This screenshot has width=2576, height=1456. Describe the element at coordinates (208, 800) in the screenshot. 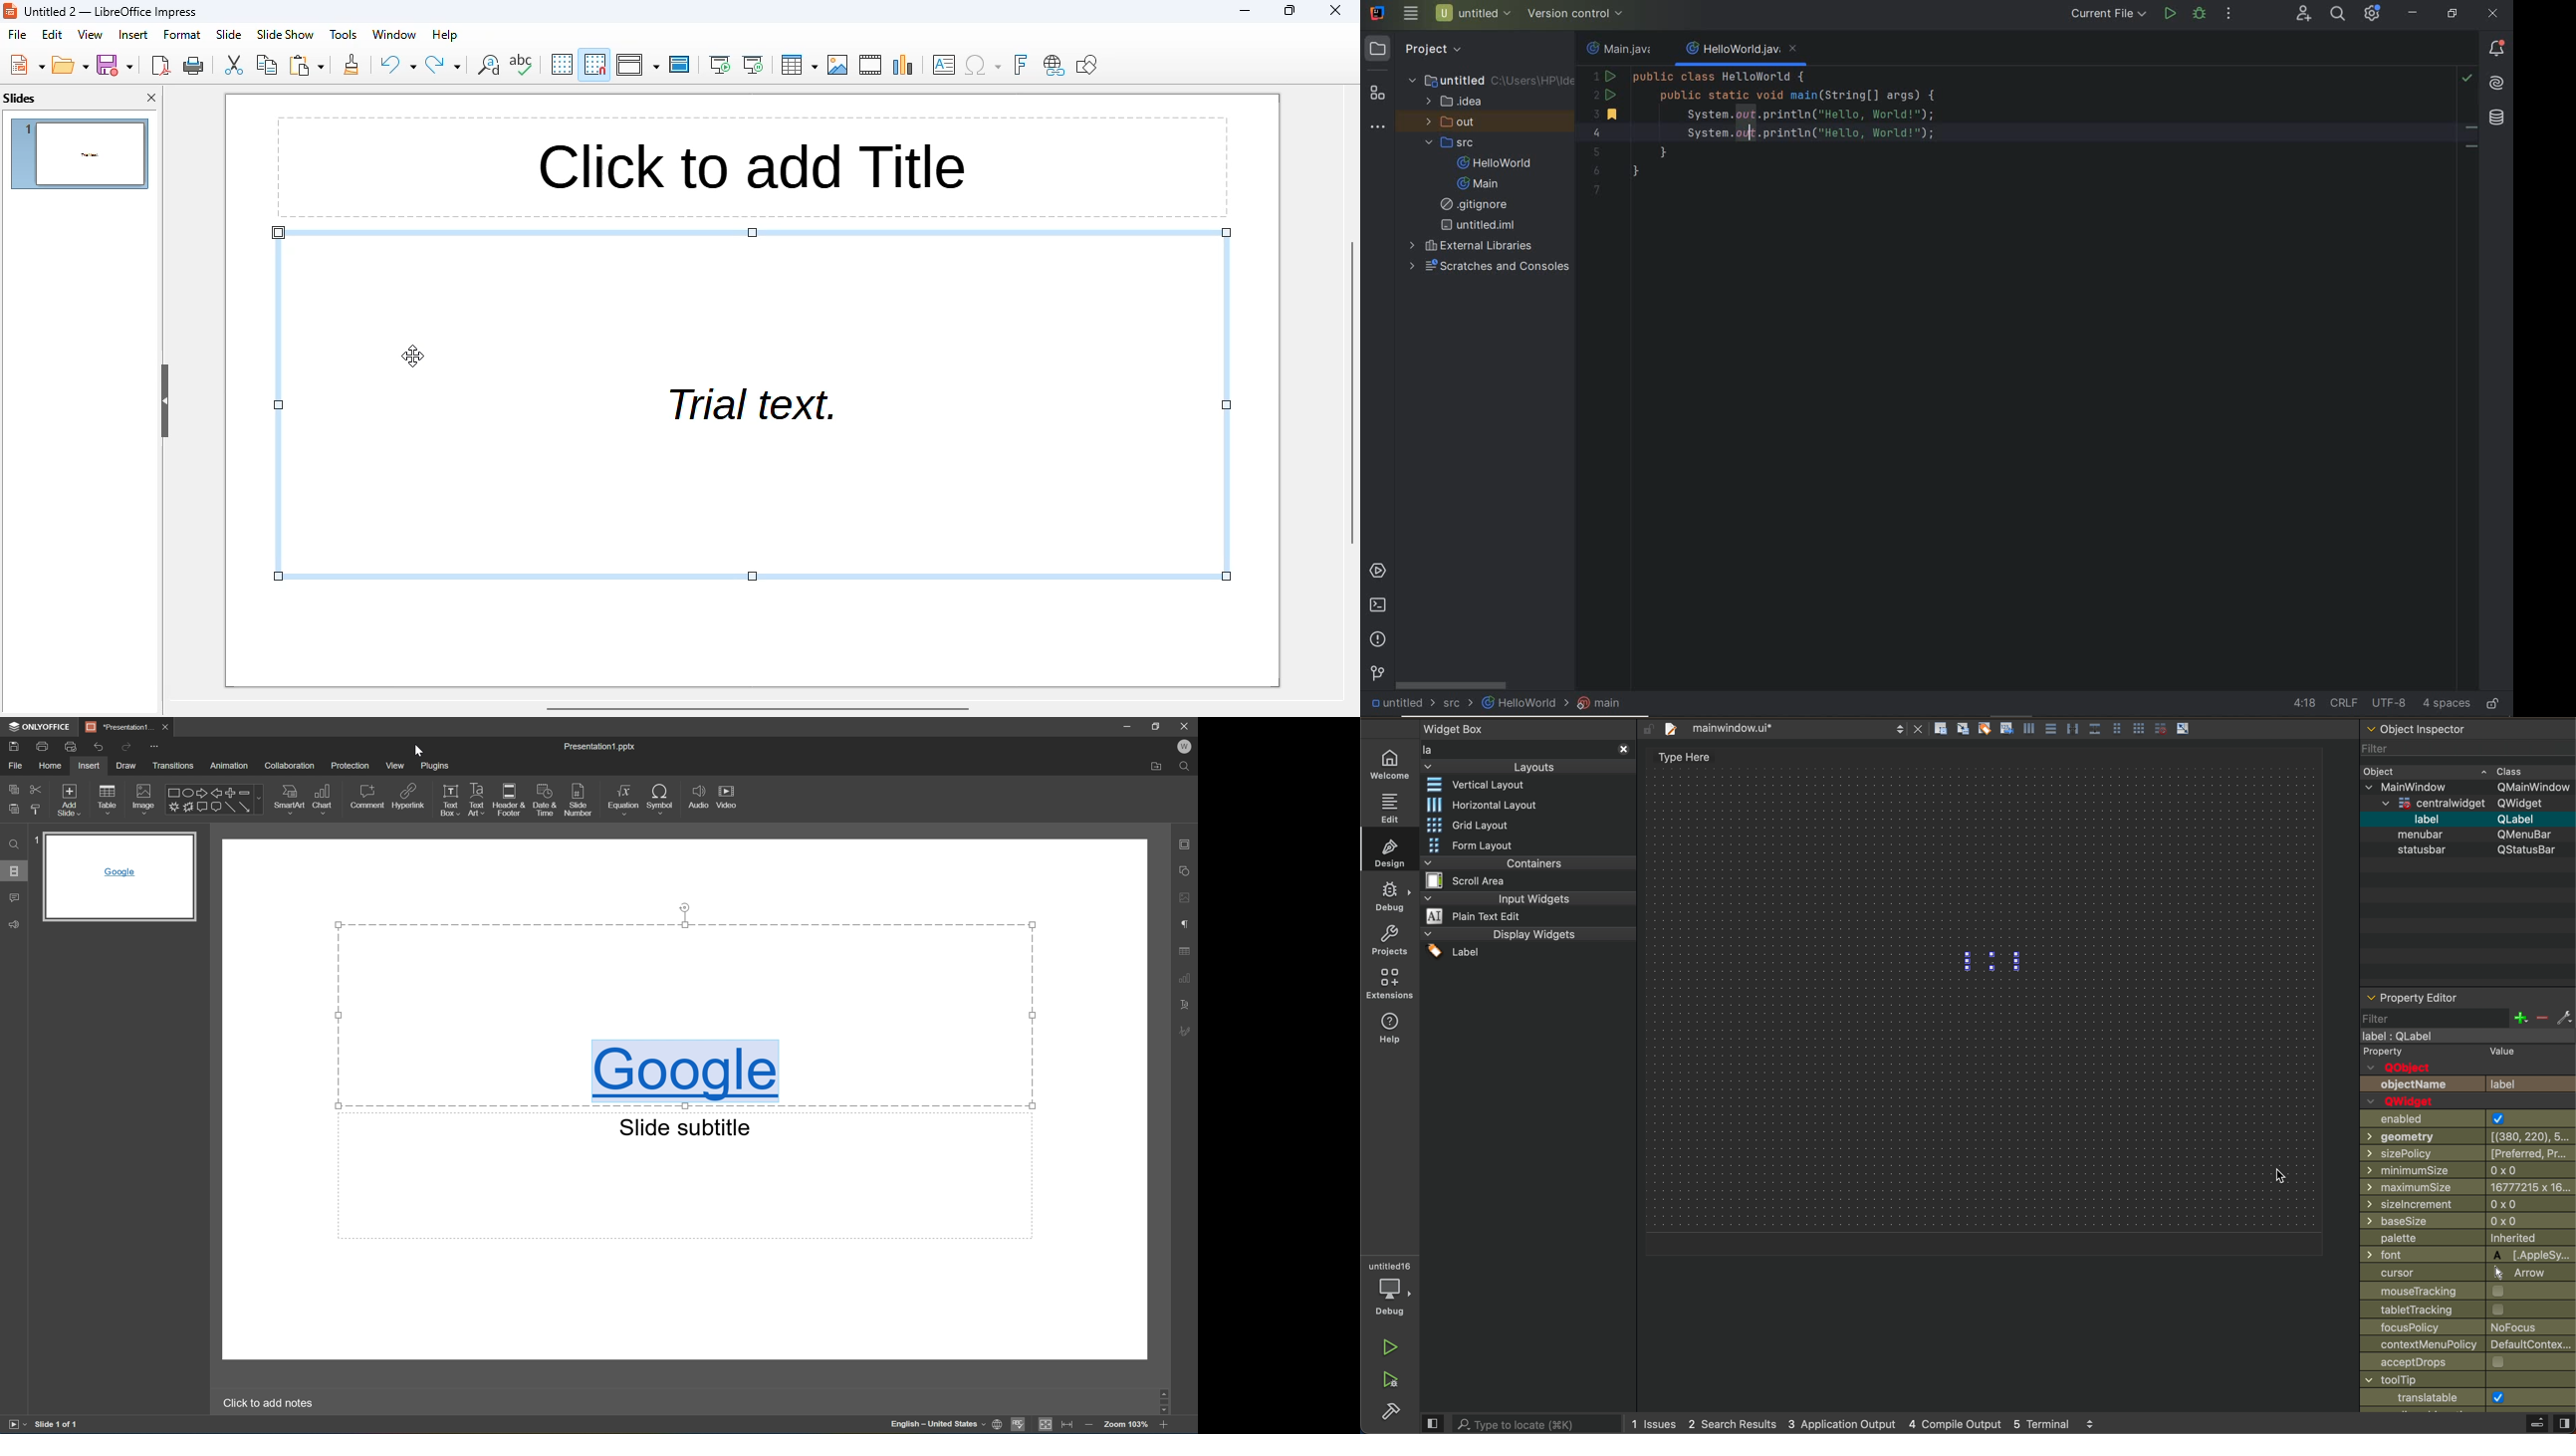

I see `Shapes` at that location.